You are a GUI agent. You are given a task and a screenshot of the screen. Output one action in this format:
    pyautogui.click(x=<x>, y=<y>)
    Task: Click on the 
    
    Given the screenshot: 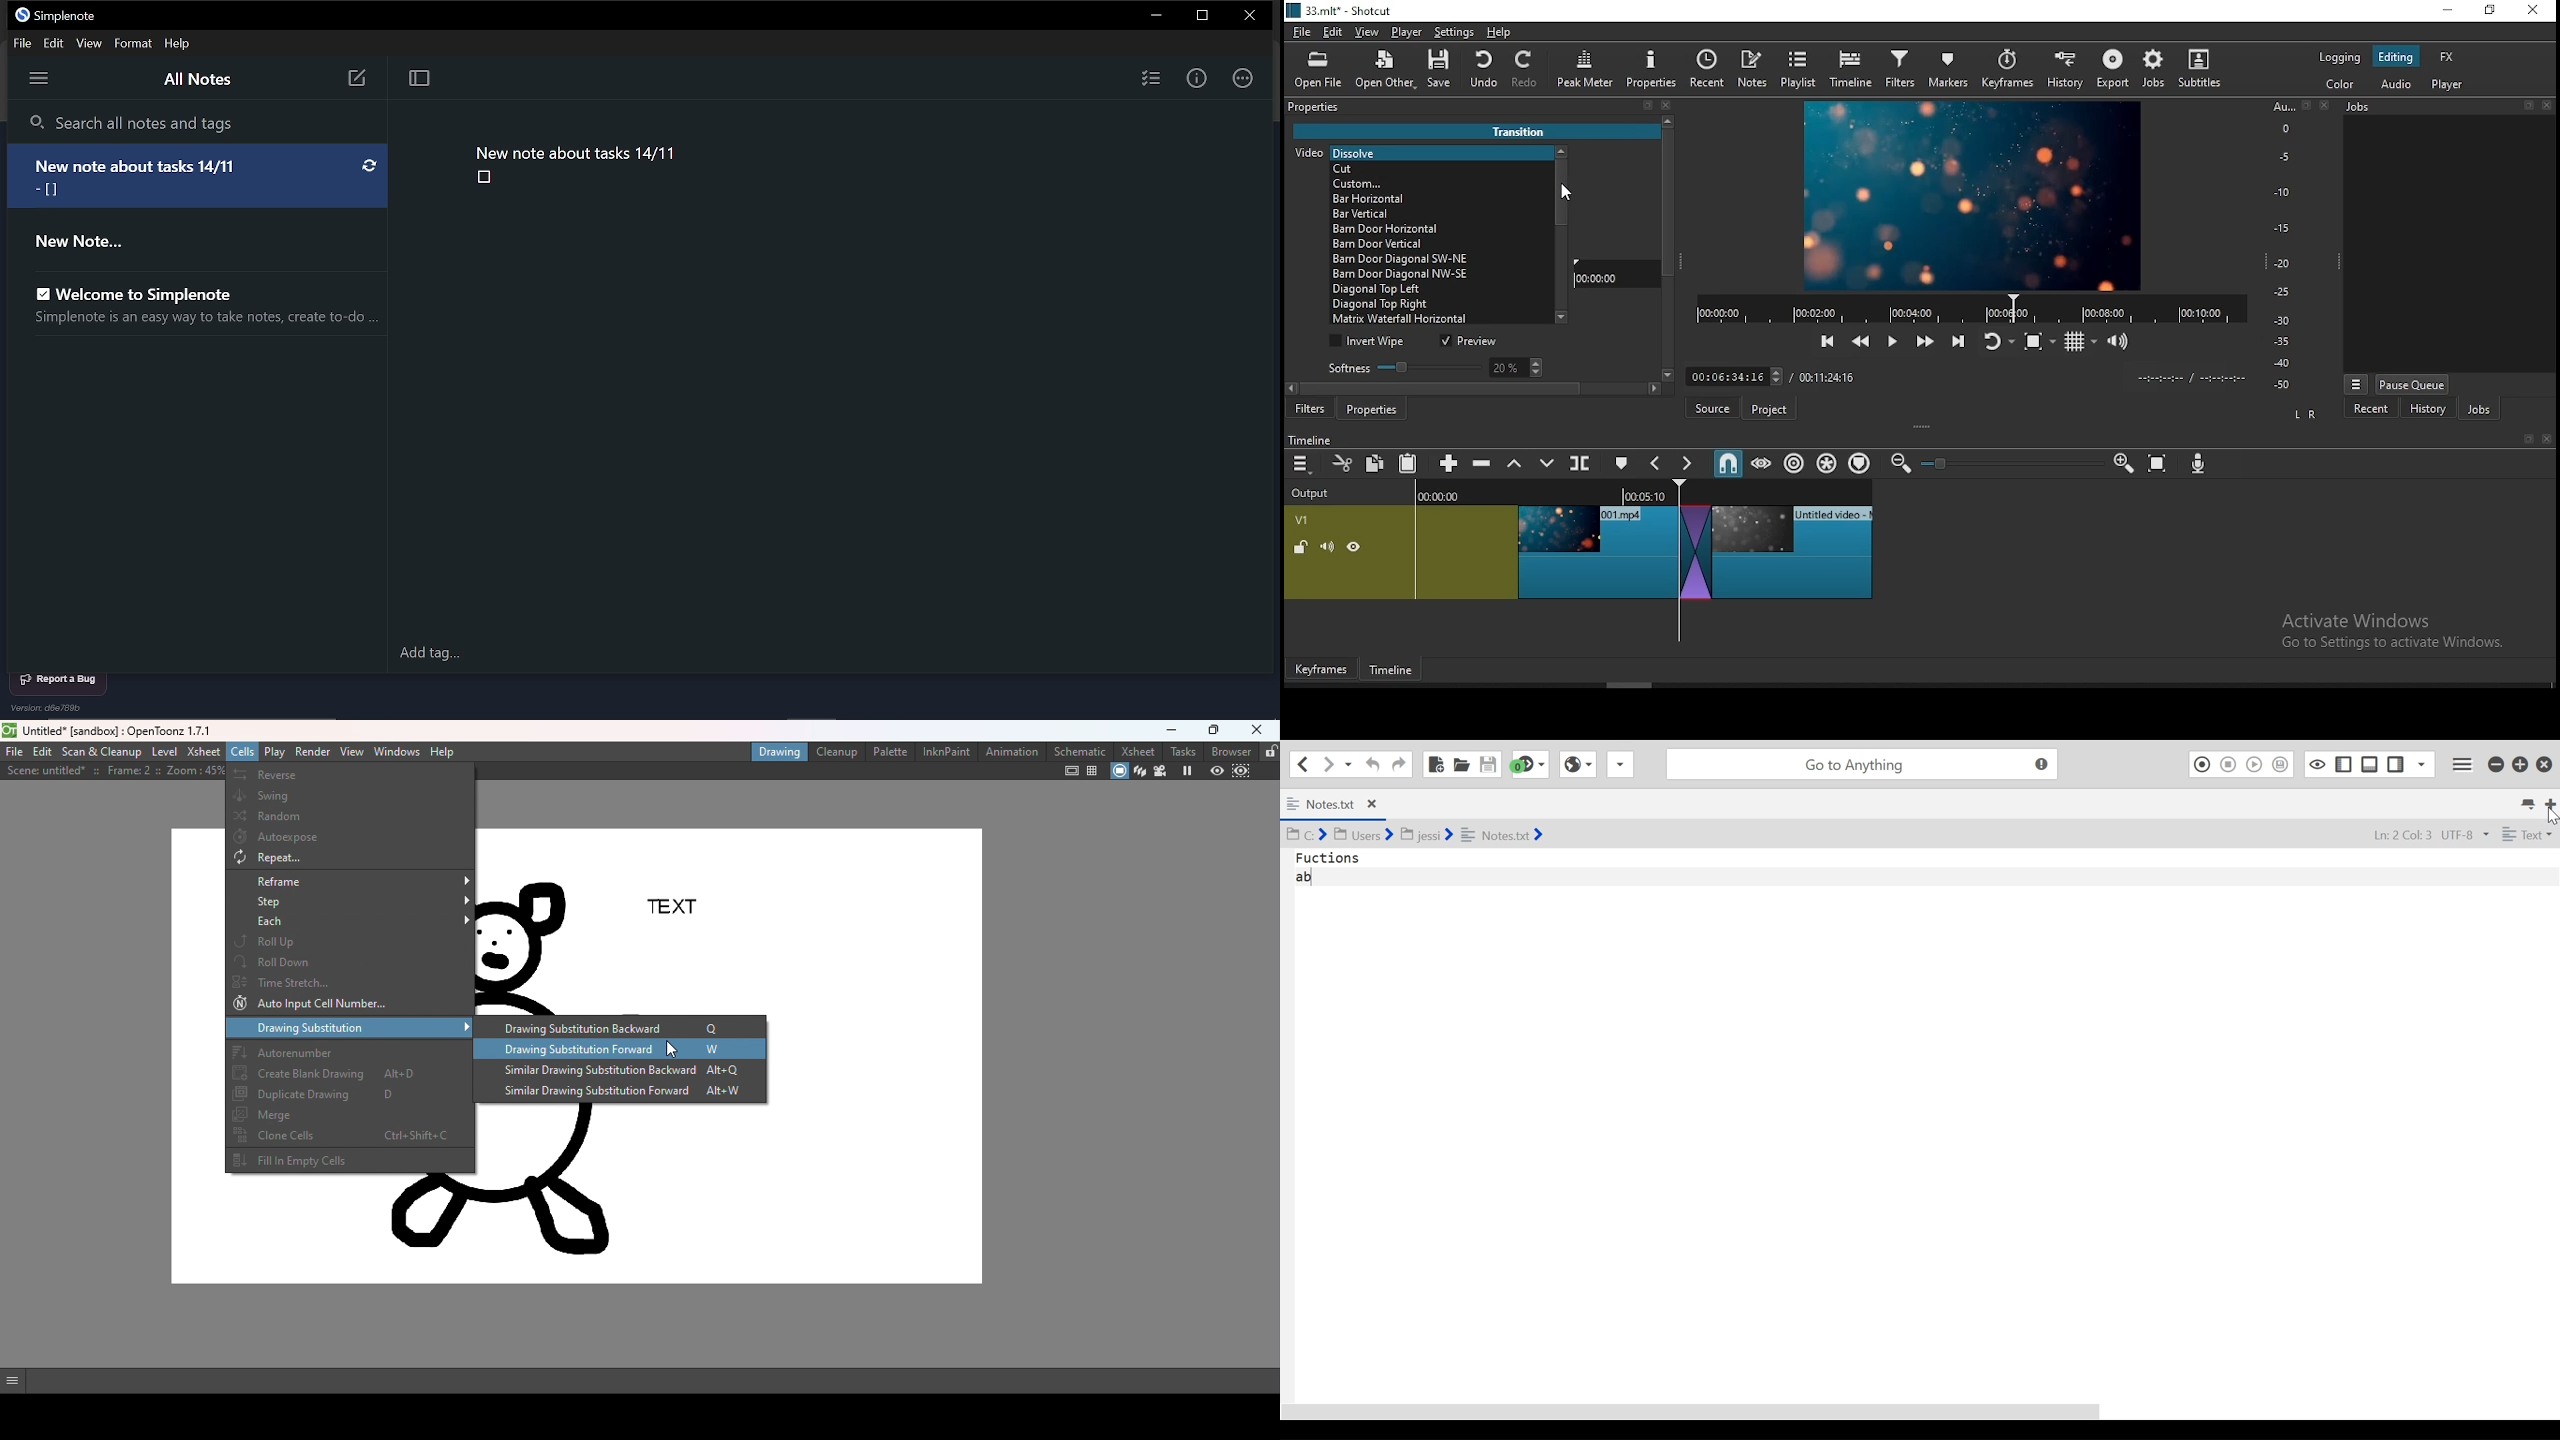 What is the action you would take?
    pyautogui.click(x=1942, y=464)
    